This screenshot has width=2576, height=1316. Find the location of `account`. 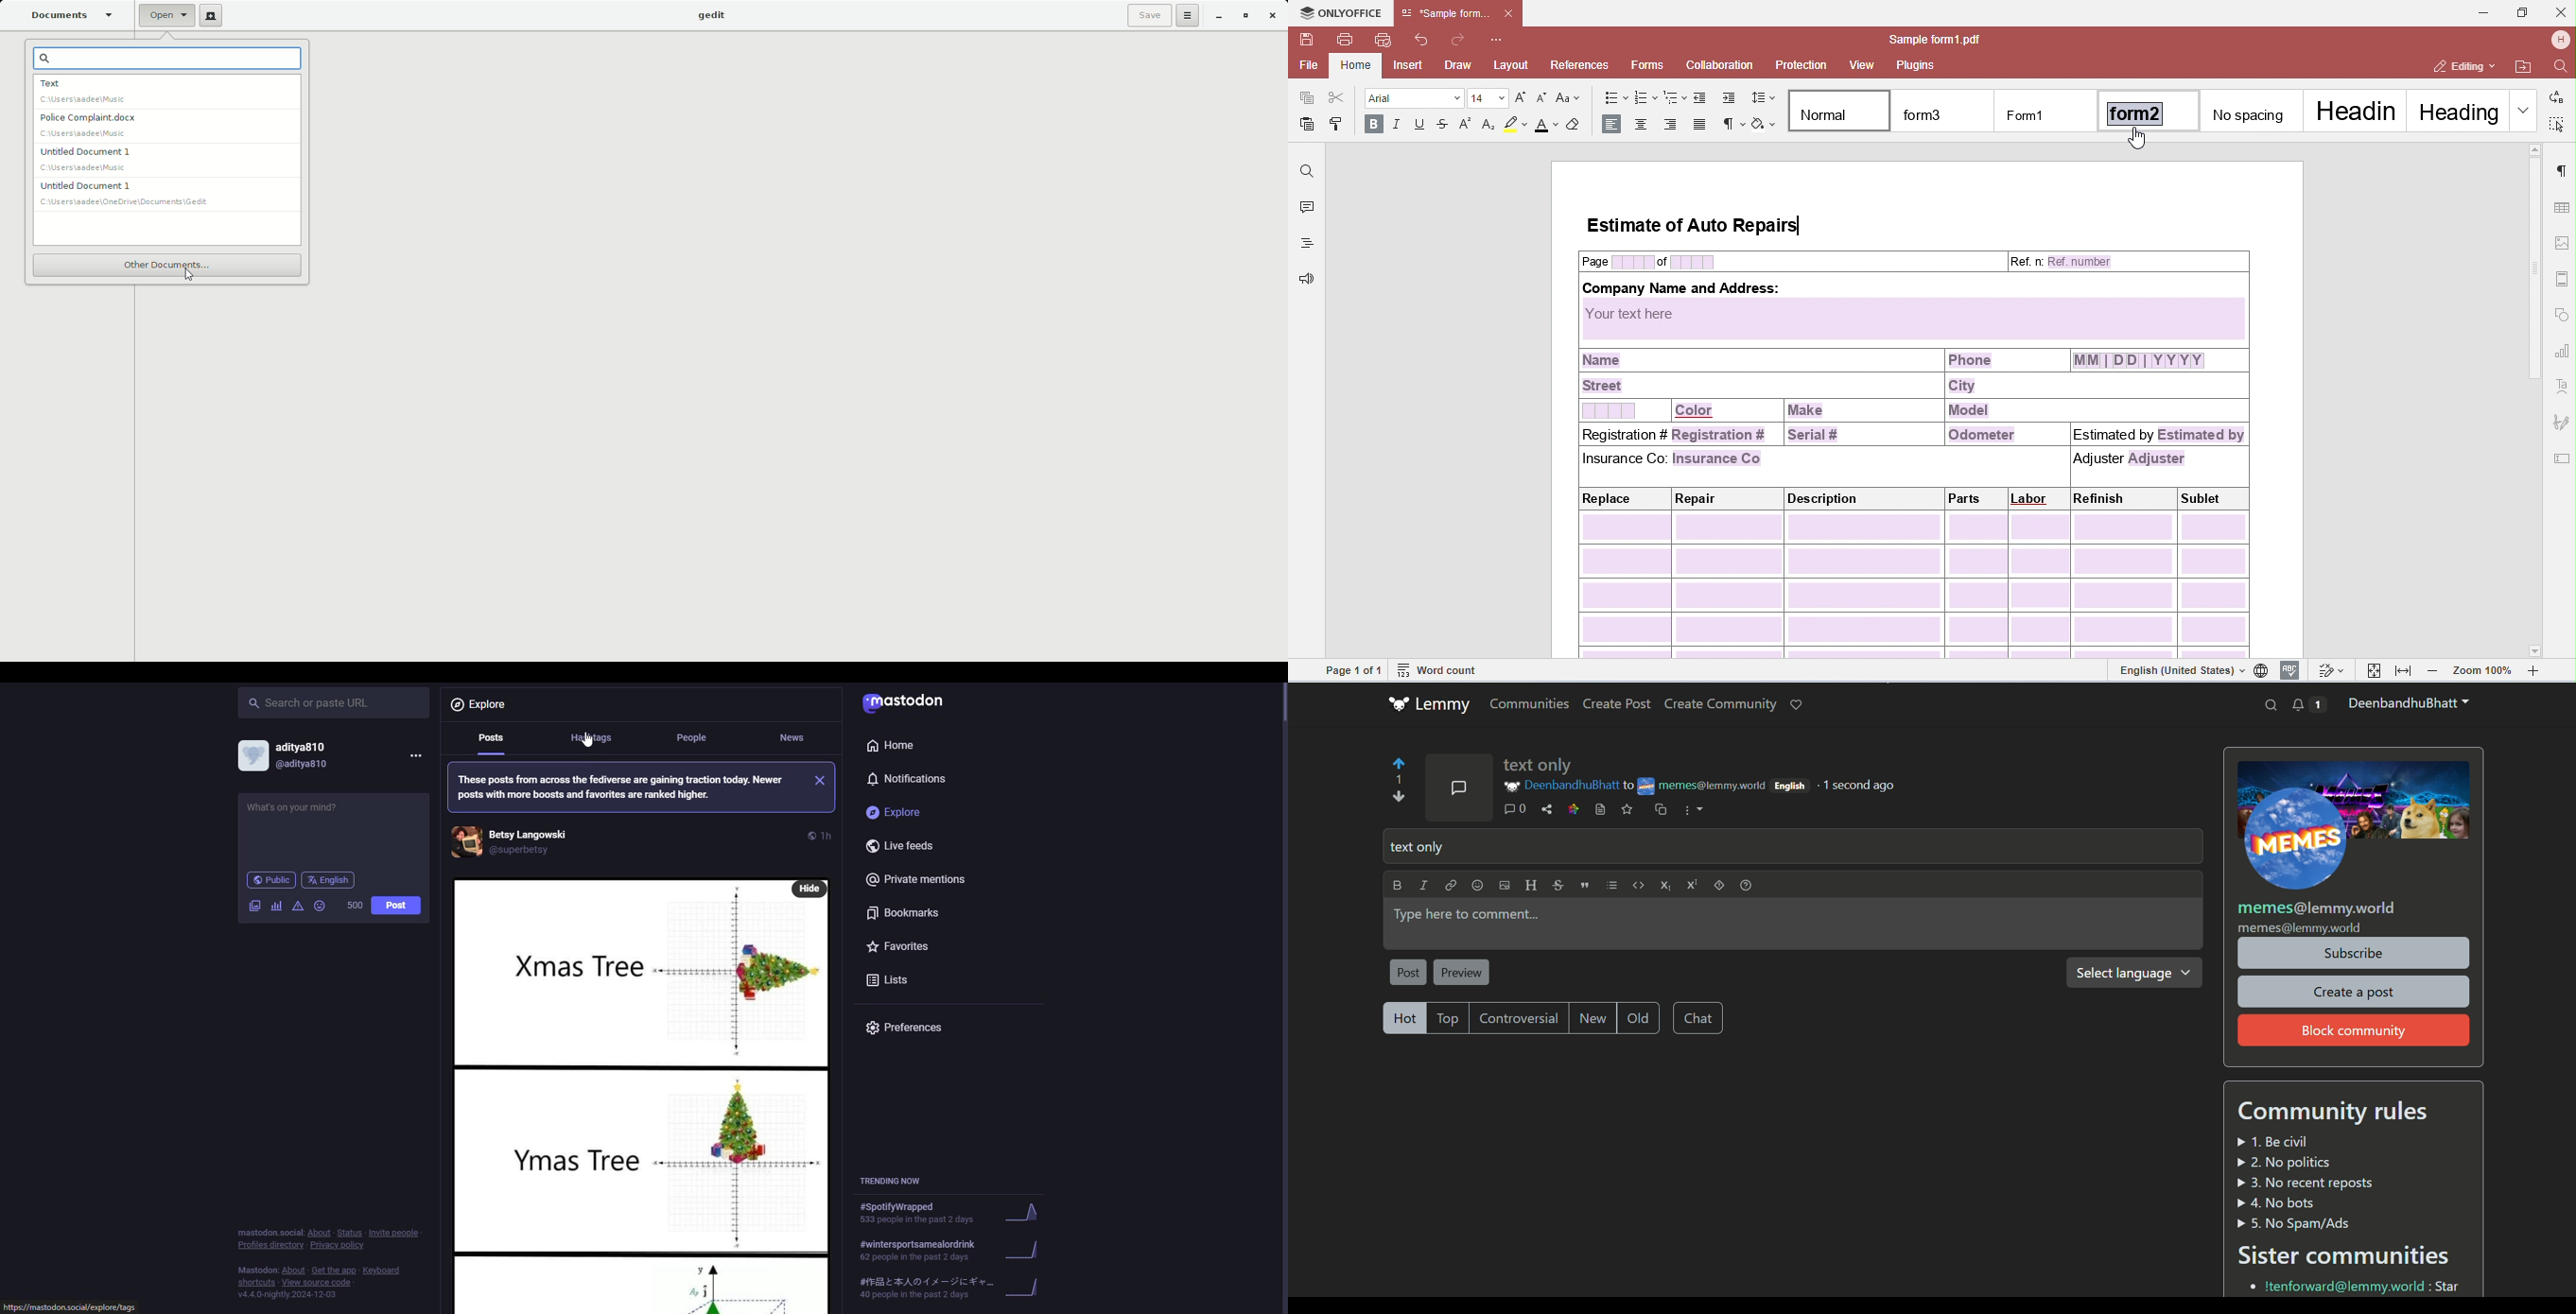

account is located at coordinates (517, 840).